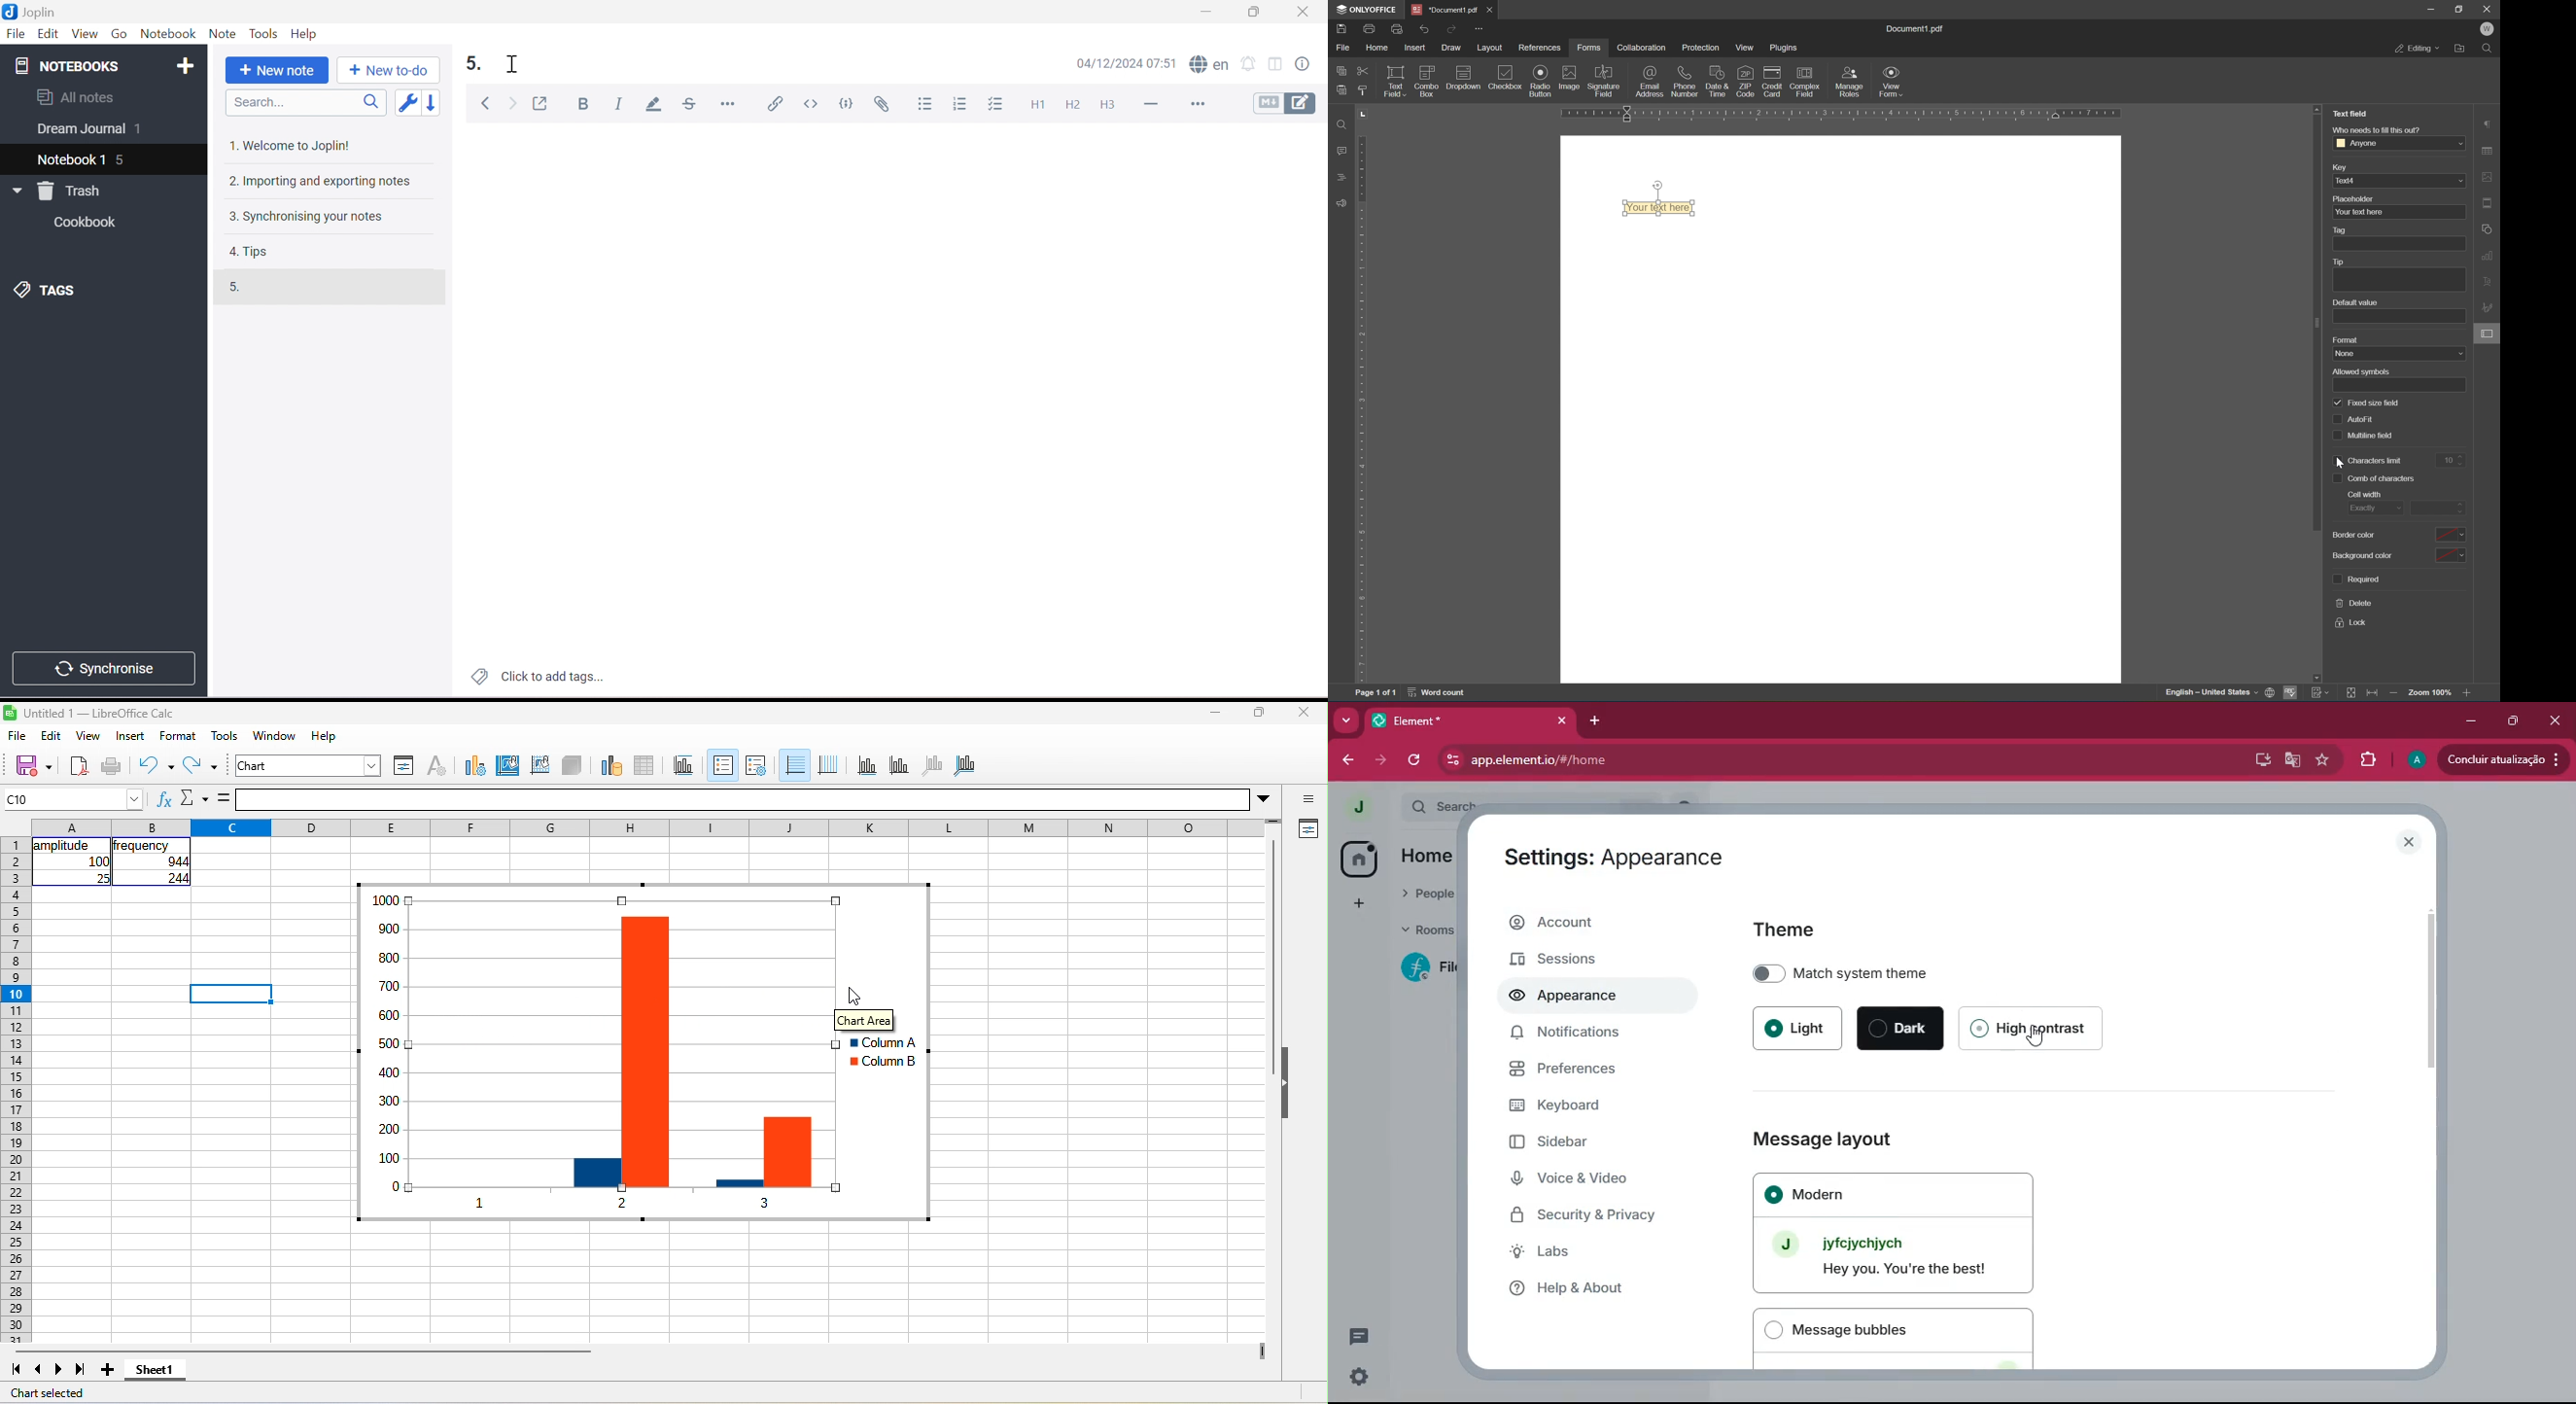  Describe the element at coordinates (2502, 759) in the screenshot. I see `update` at that location.